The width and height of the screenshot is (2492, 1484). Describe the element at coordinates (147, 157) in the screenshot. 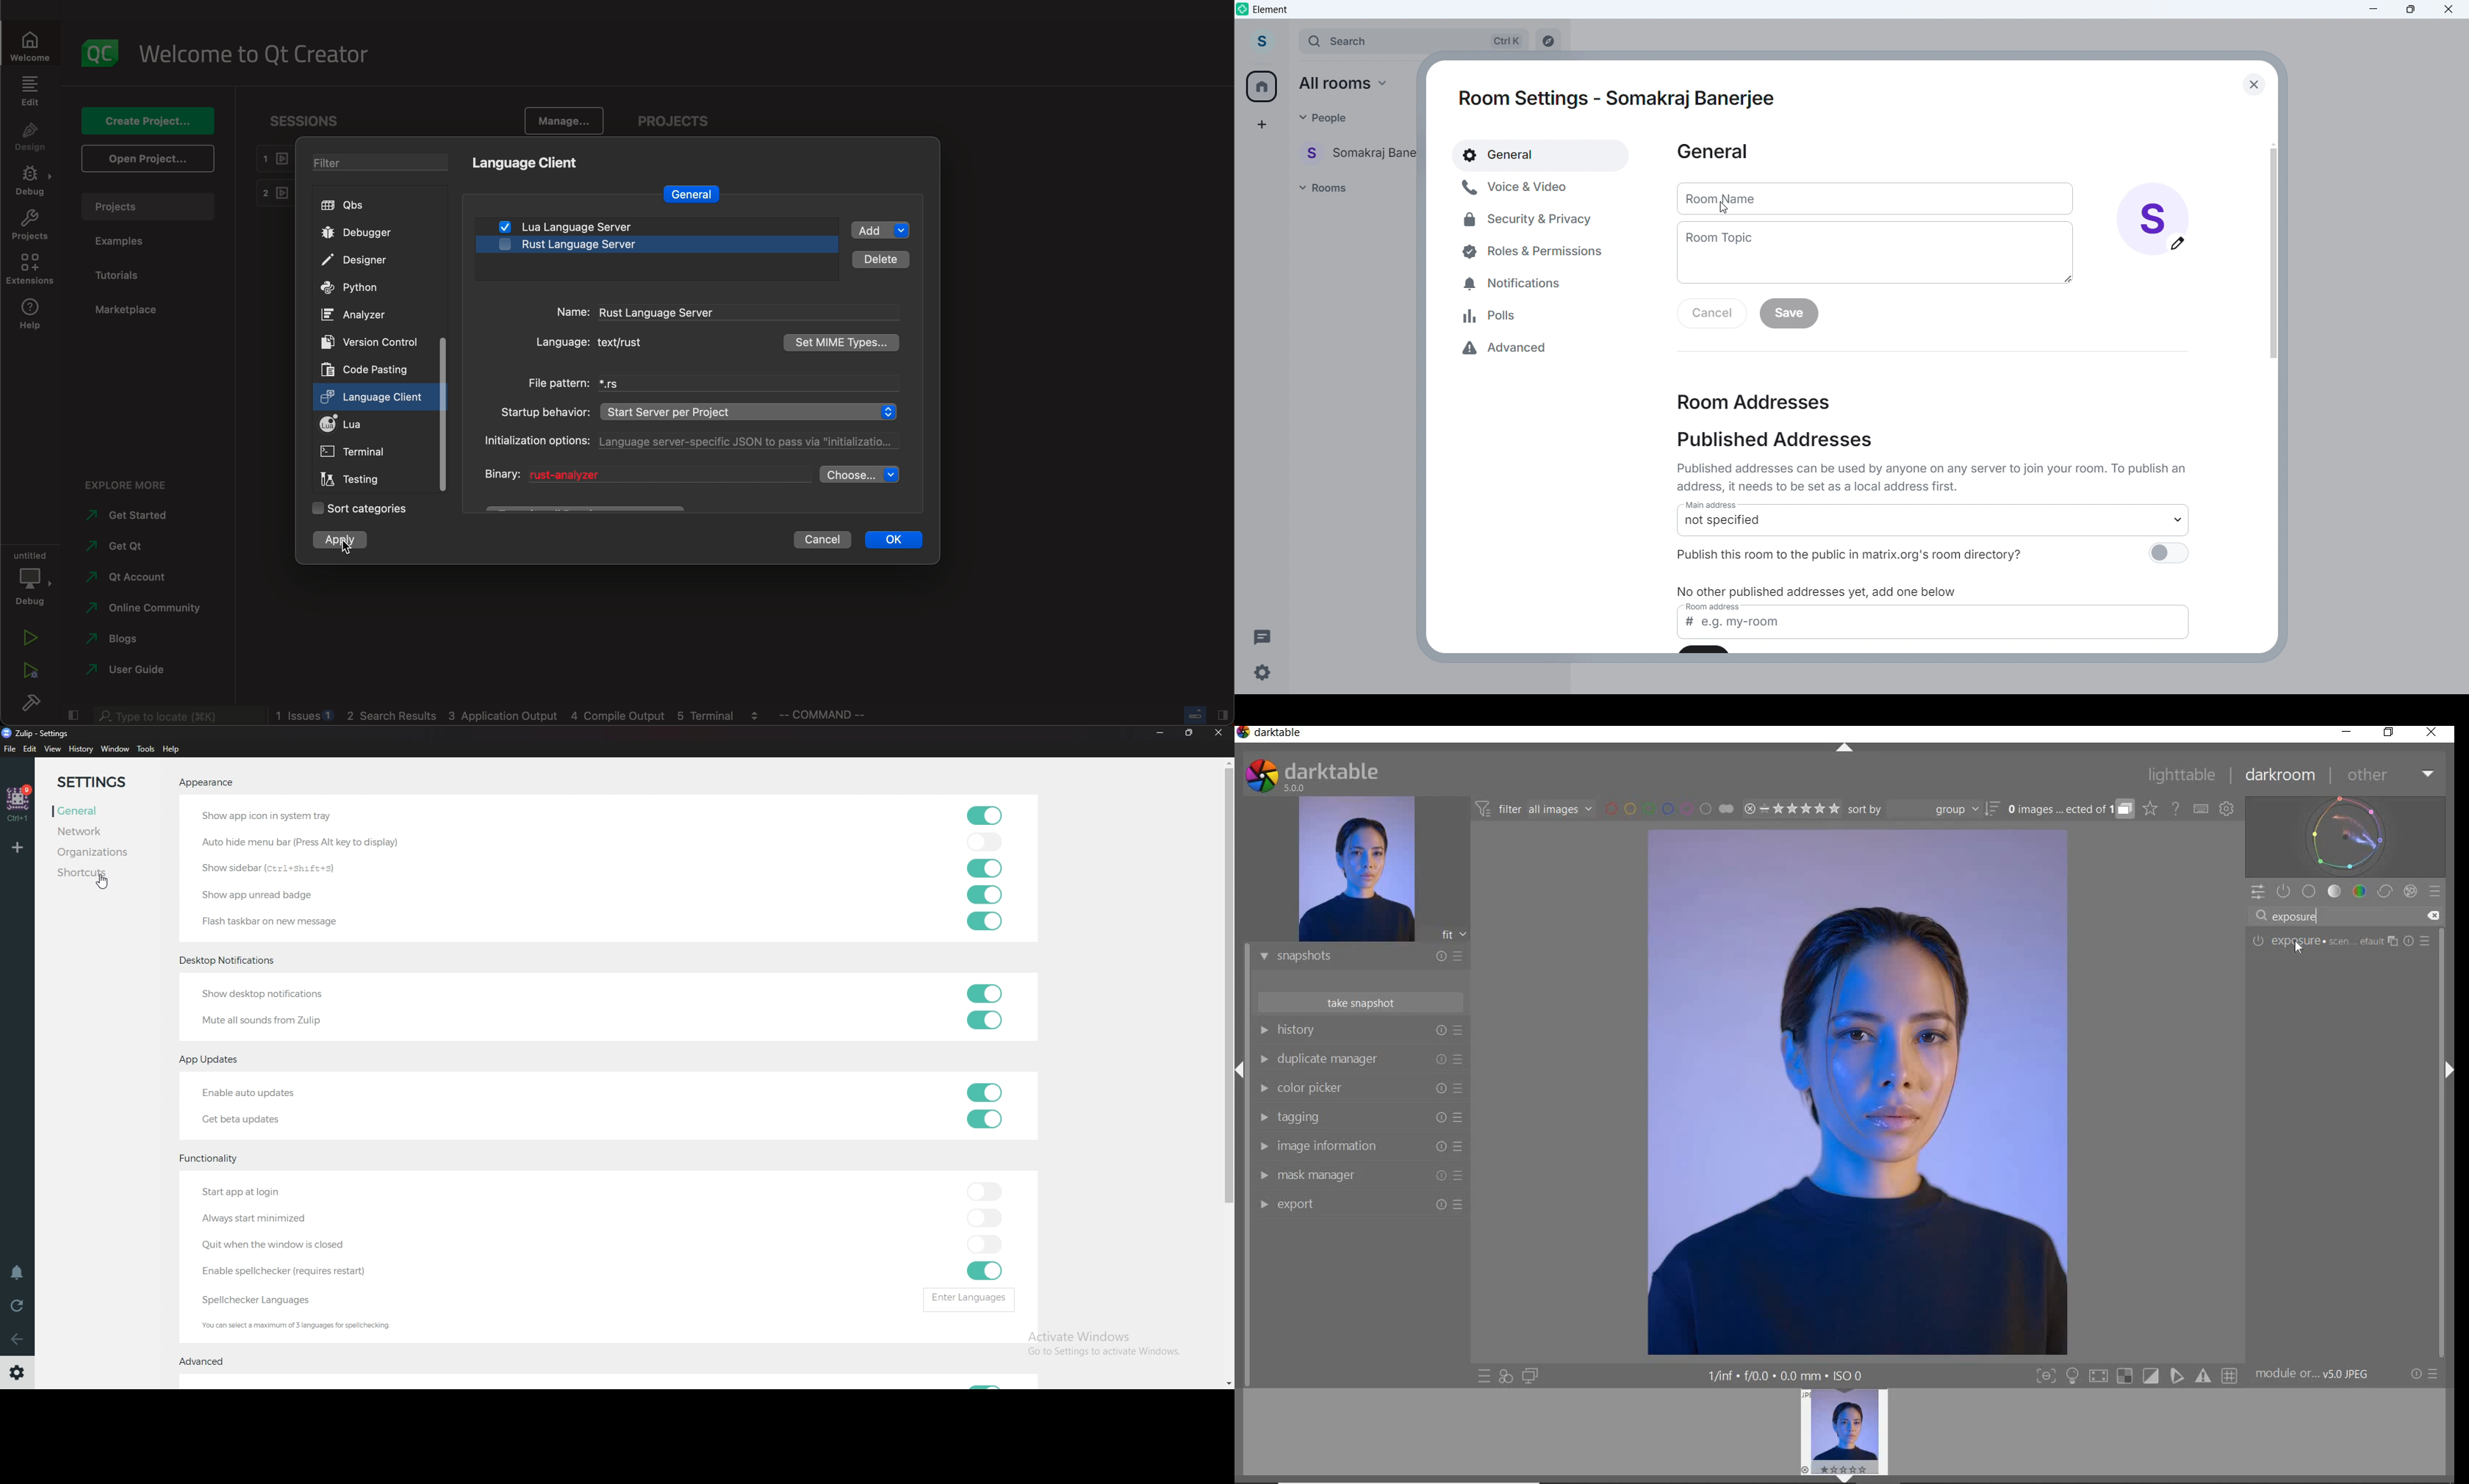

I see `open` at that location.